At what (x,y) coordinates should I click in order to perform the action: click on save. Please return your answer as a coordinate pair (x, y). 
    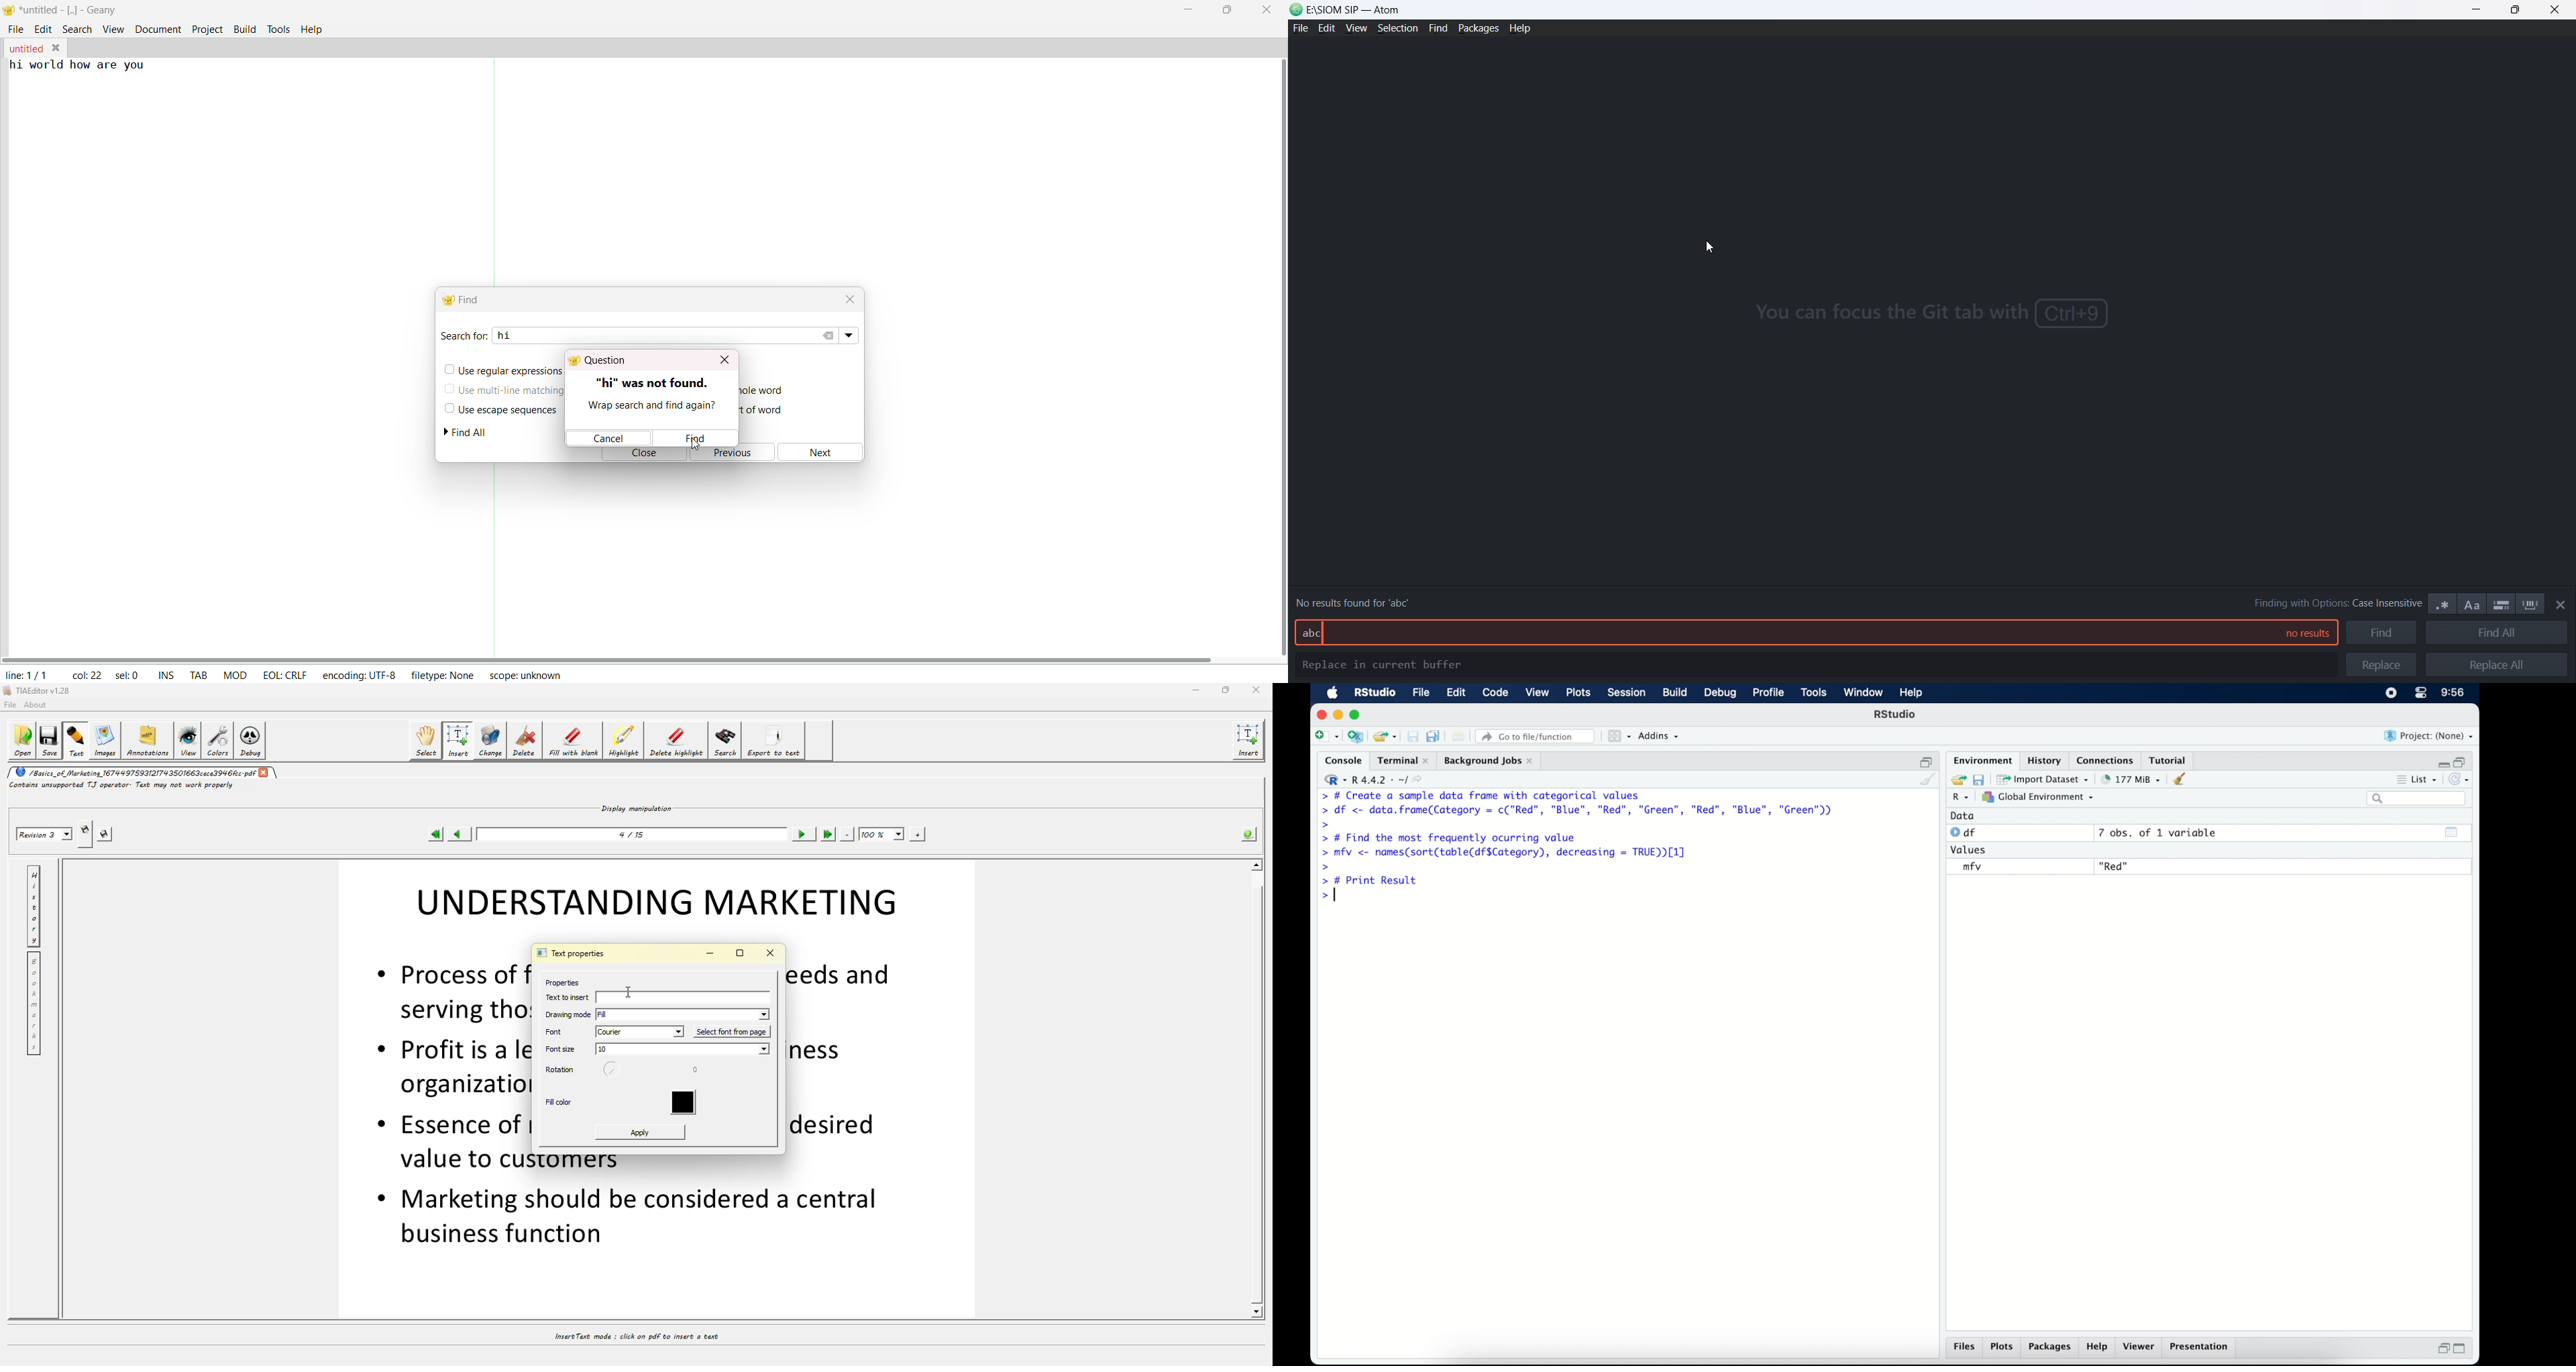
    Looking at the image, I should click on (1978, 780).